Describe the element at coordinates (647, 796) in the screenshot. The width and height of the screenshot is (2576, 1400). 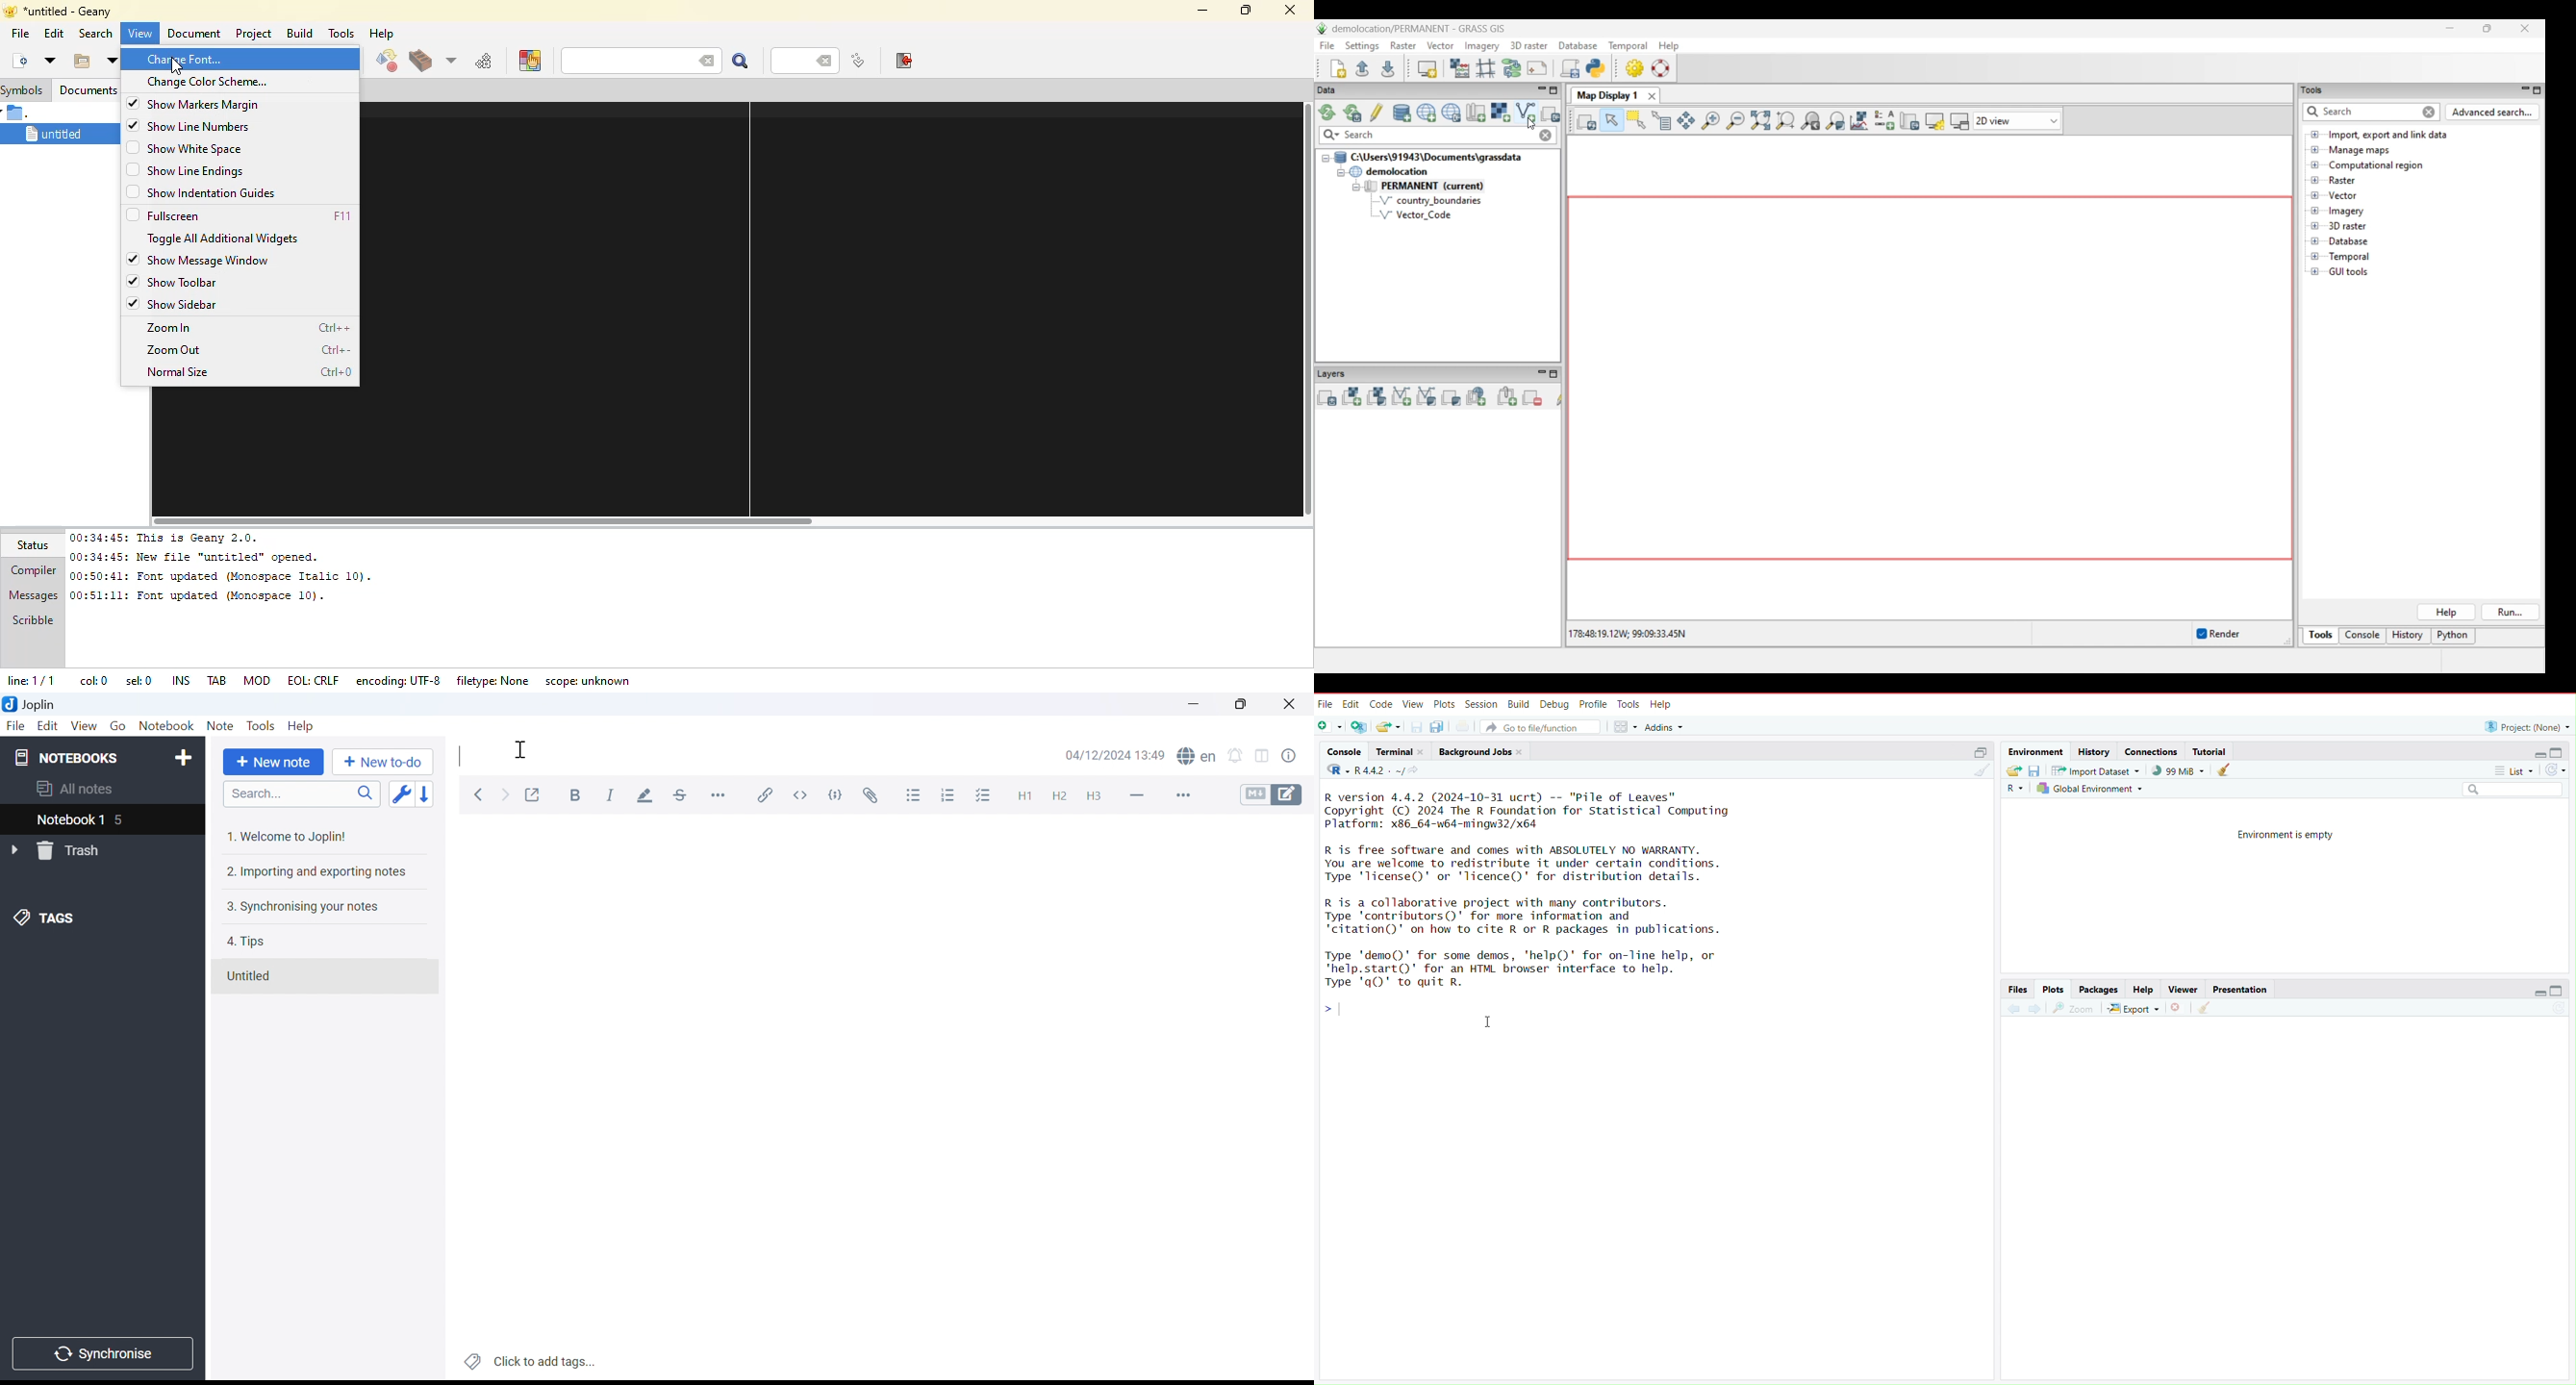
I see `Highlight` at that location.